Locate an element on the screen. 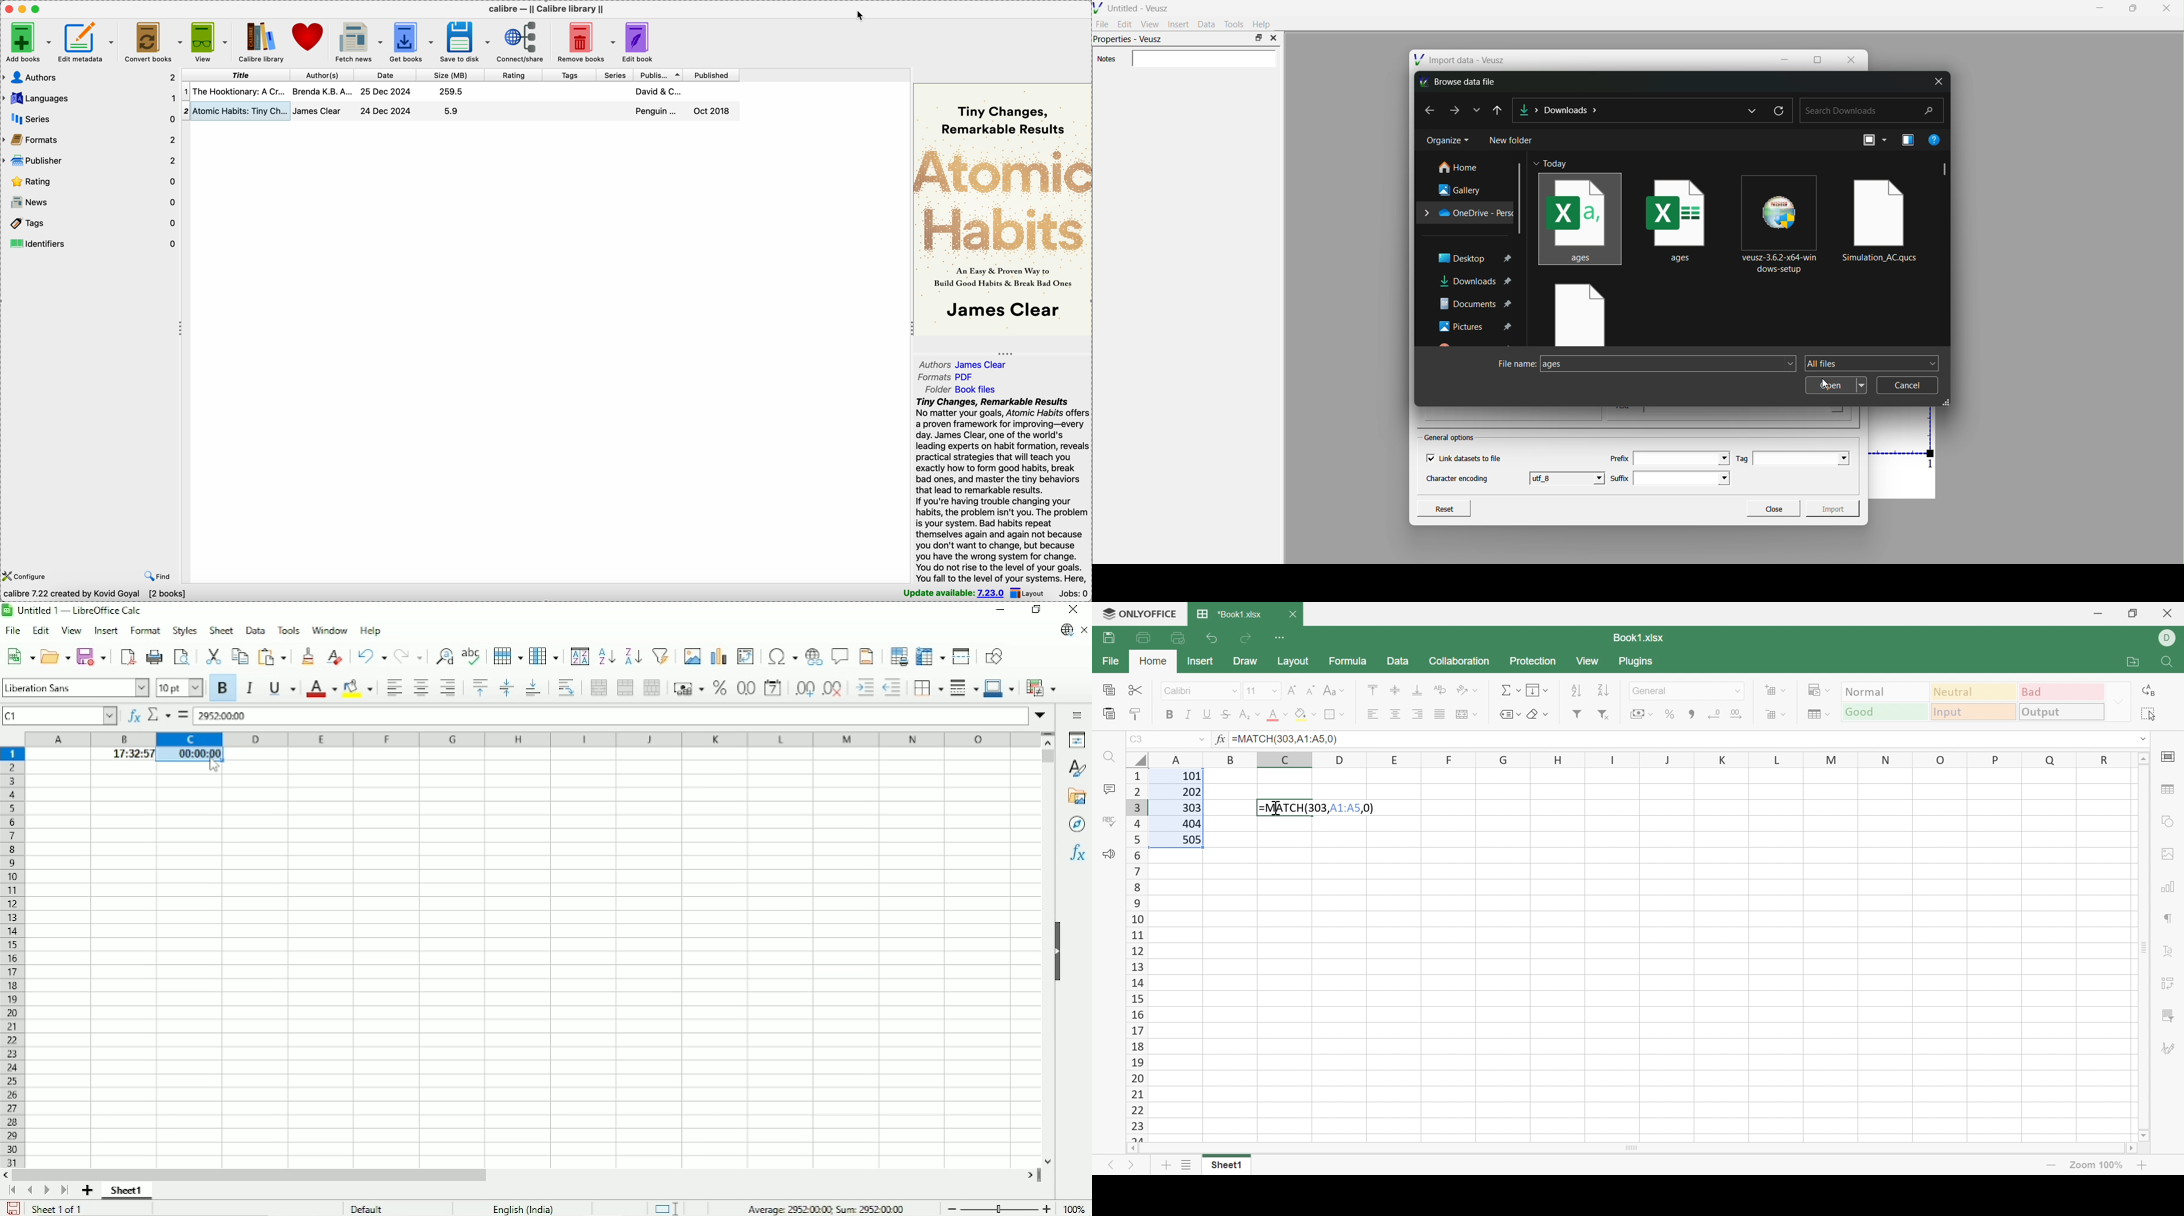 This screenshot has height=1232, width=2184. rating is located at coordinates (91, 181).